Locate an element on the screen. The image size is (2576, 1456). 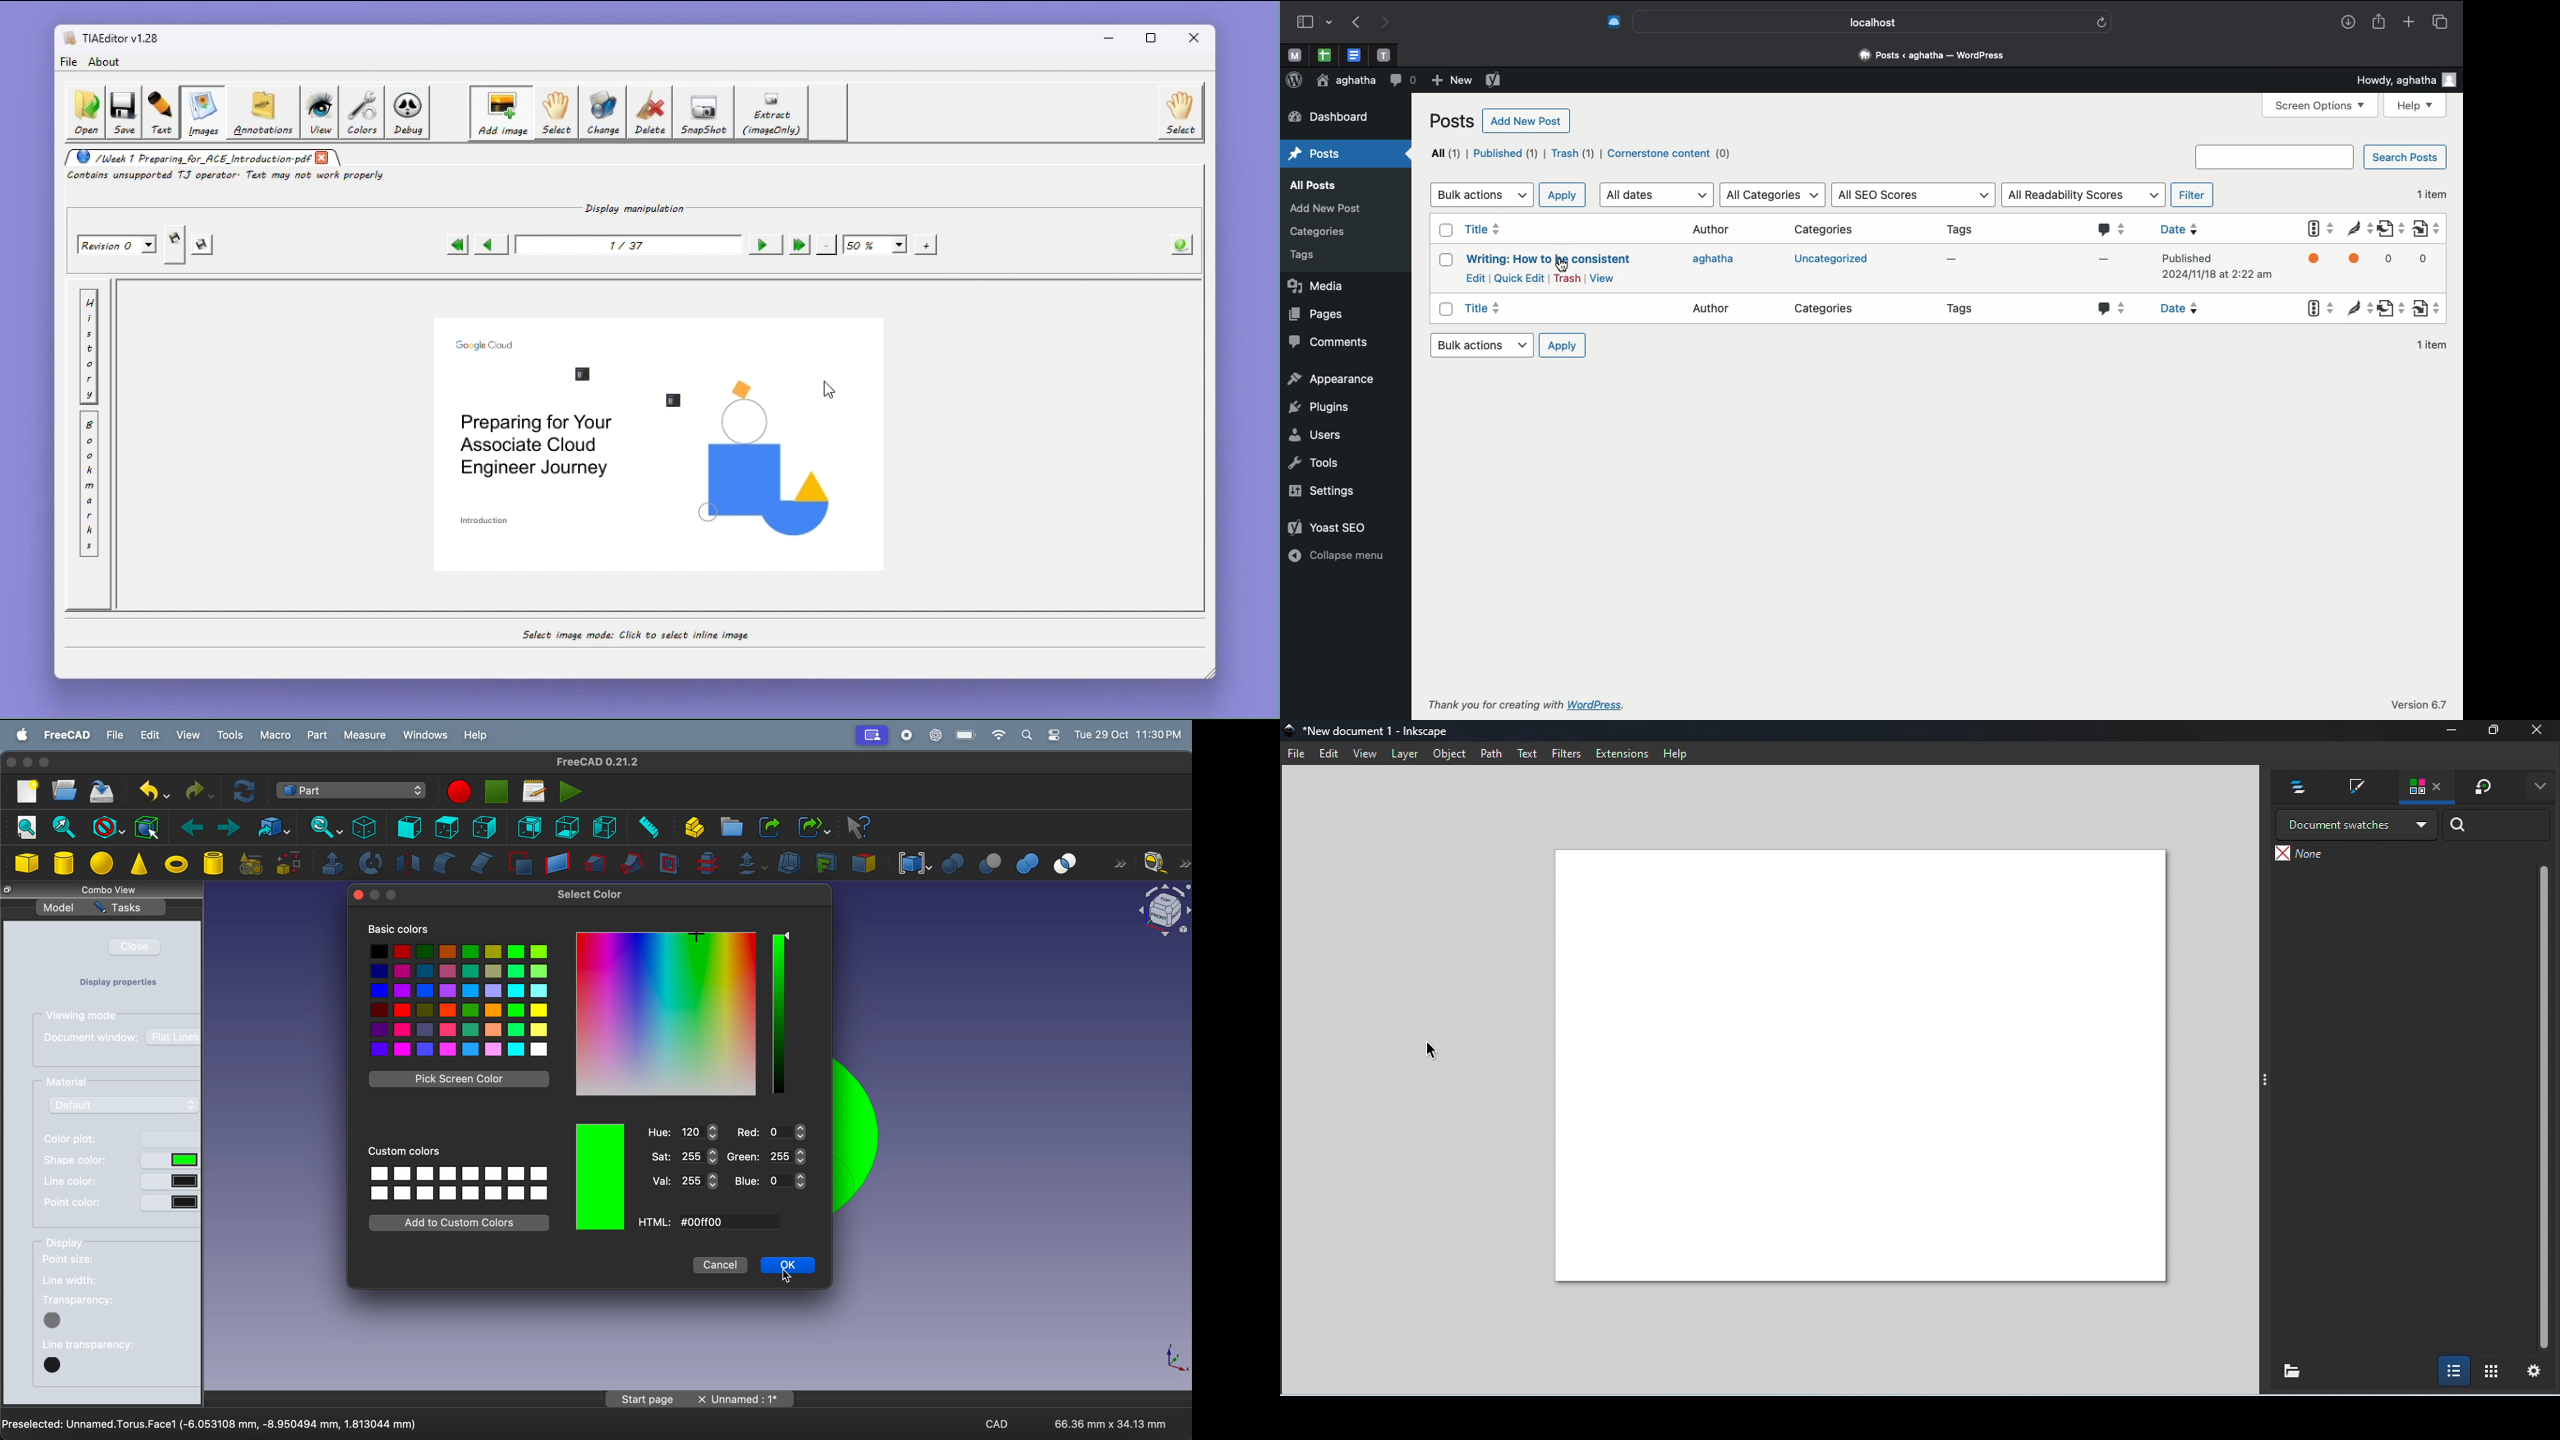
Help is located at coordinates (1678, 754).